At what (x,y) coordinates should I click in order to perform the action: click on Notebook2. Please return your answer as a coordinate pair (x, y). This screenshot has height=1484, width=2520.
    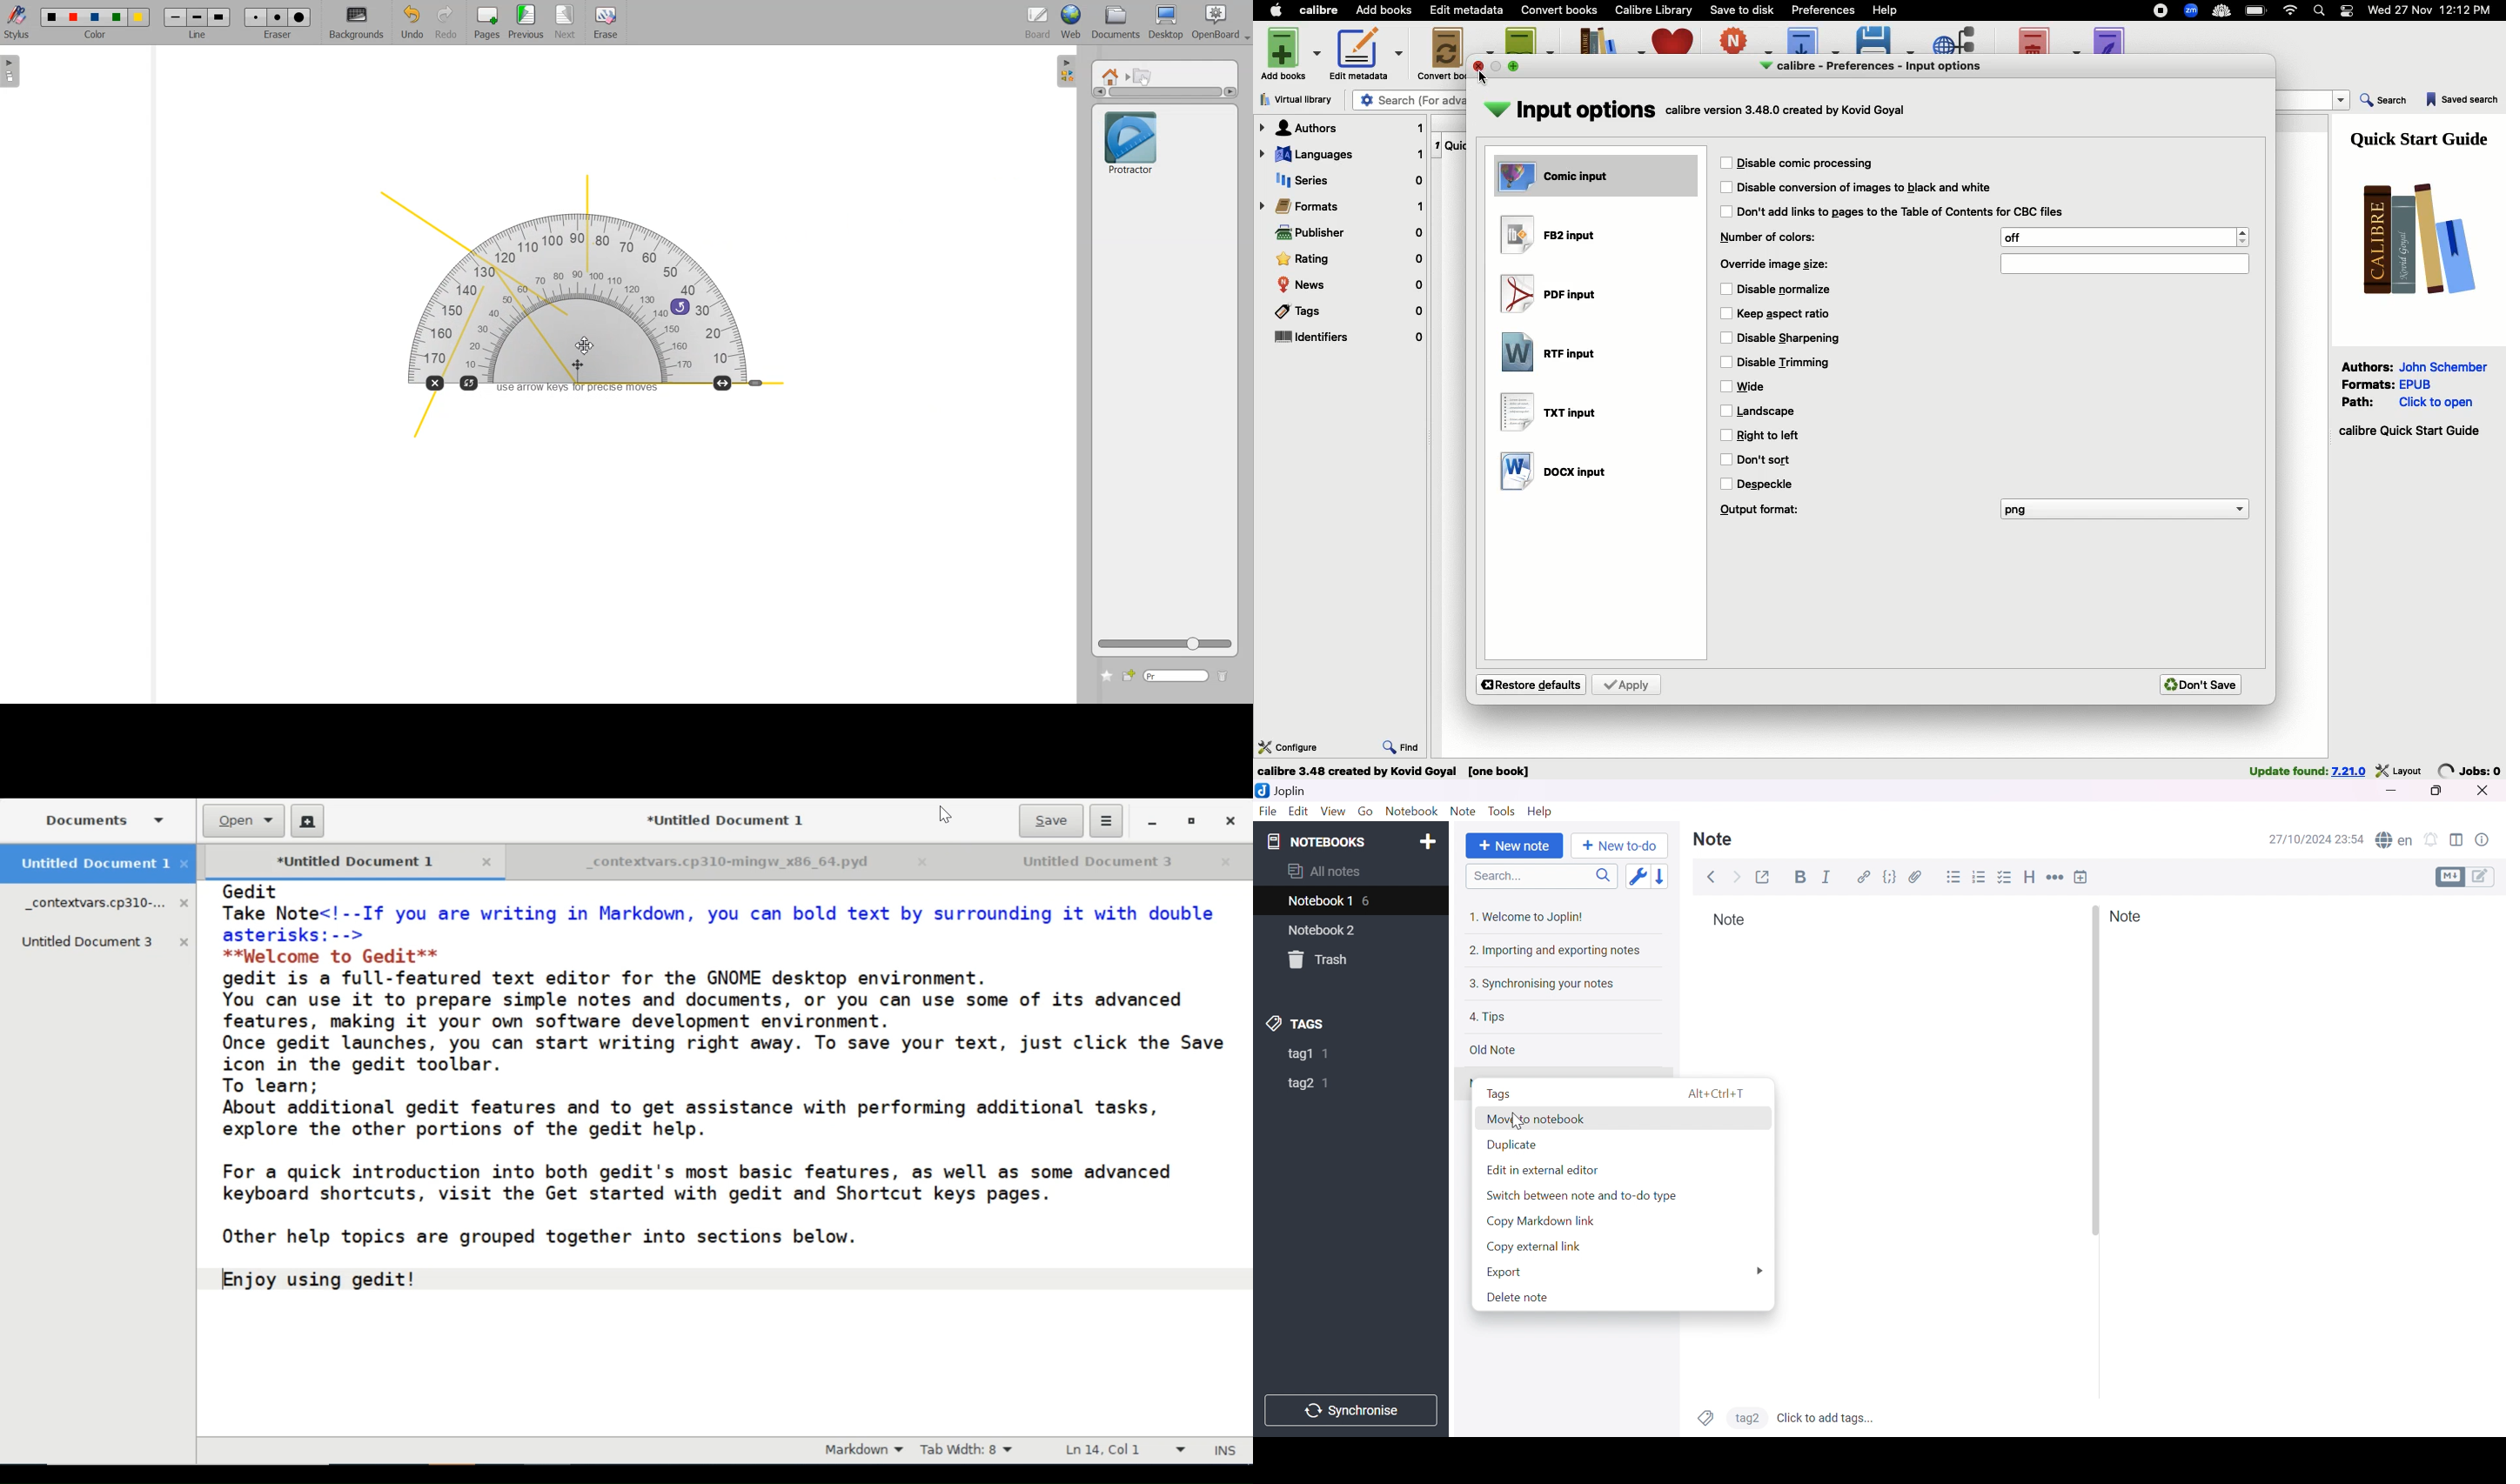
    Looking at the image, I should click on (1322, 929).